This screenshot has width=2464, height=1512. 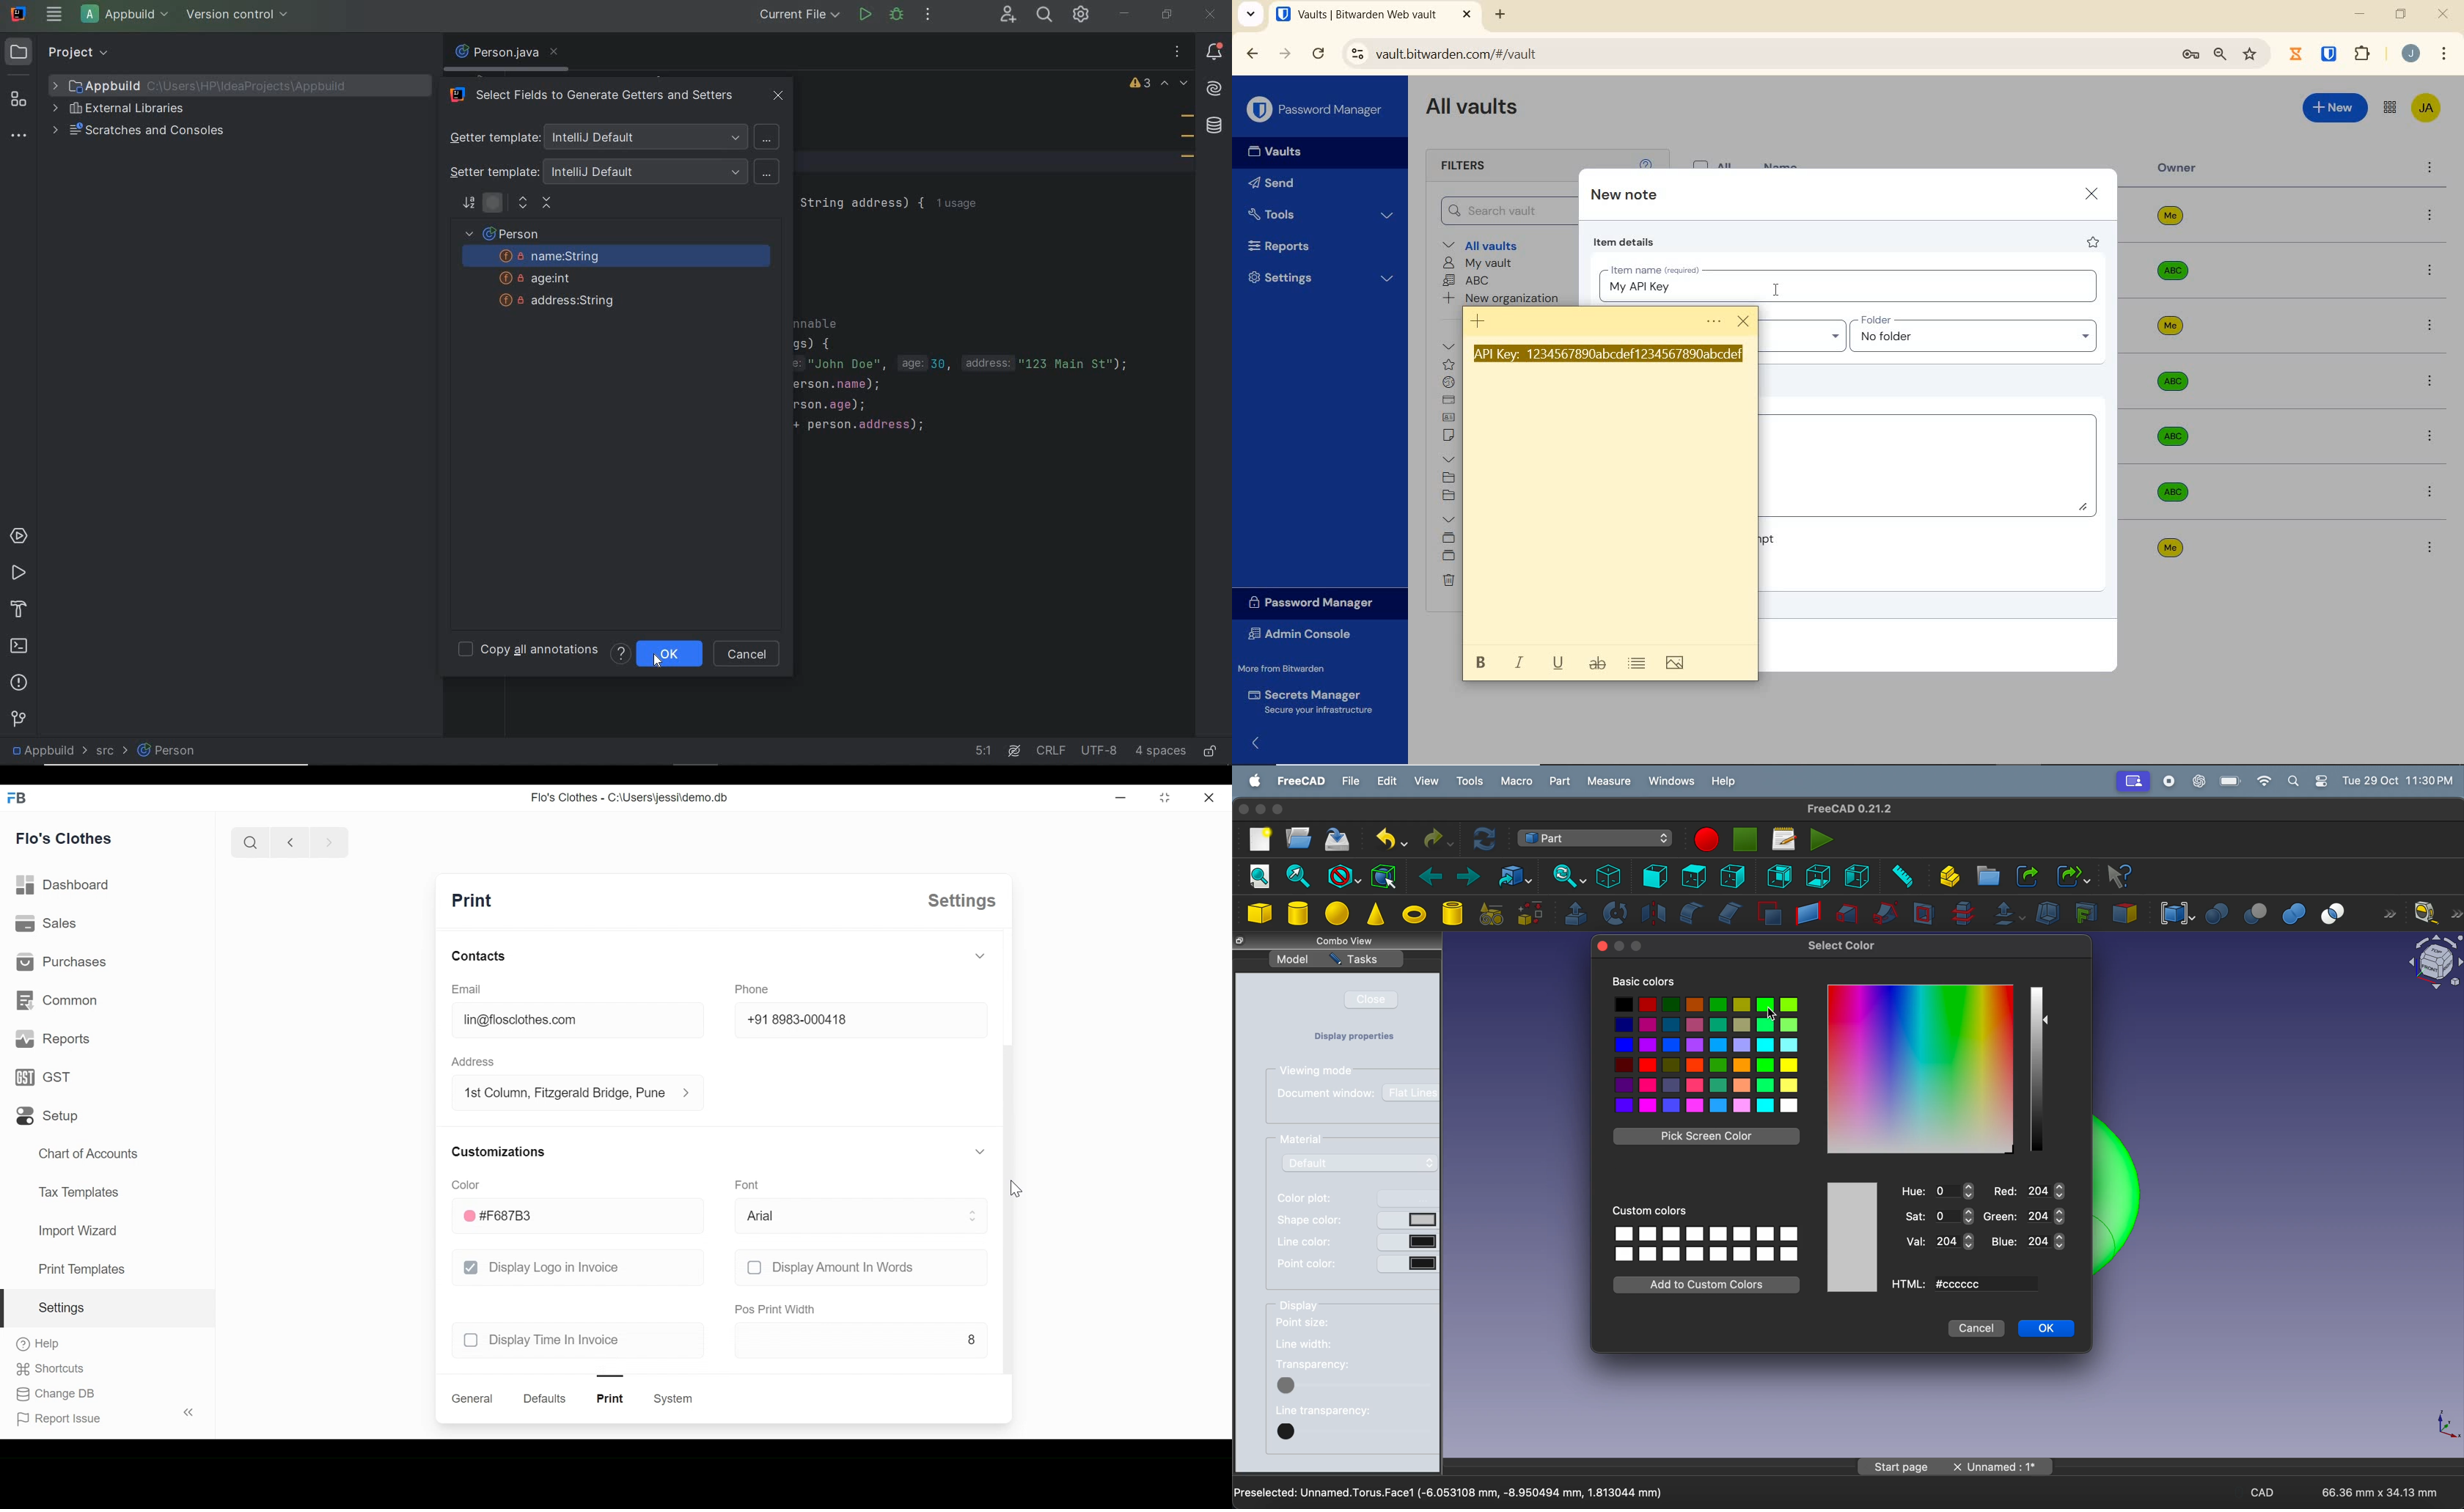 What do you see at coordinates (472, 1267) in the screenshot?
I see `checkbox` at bounding box center [472, 1267].